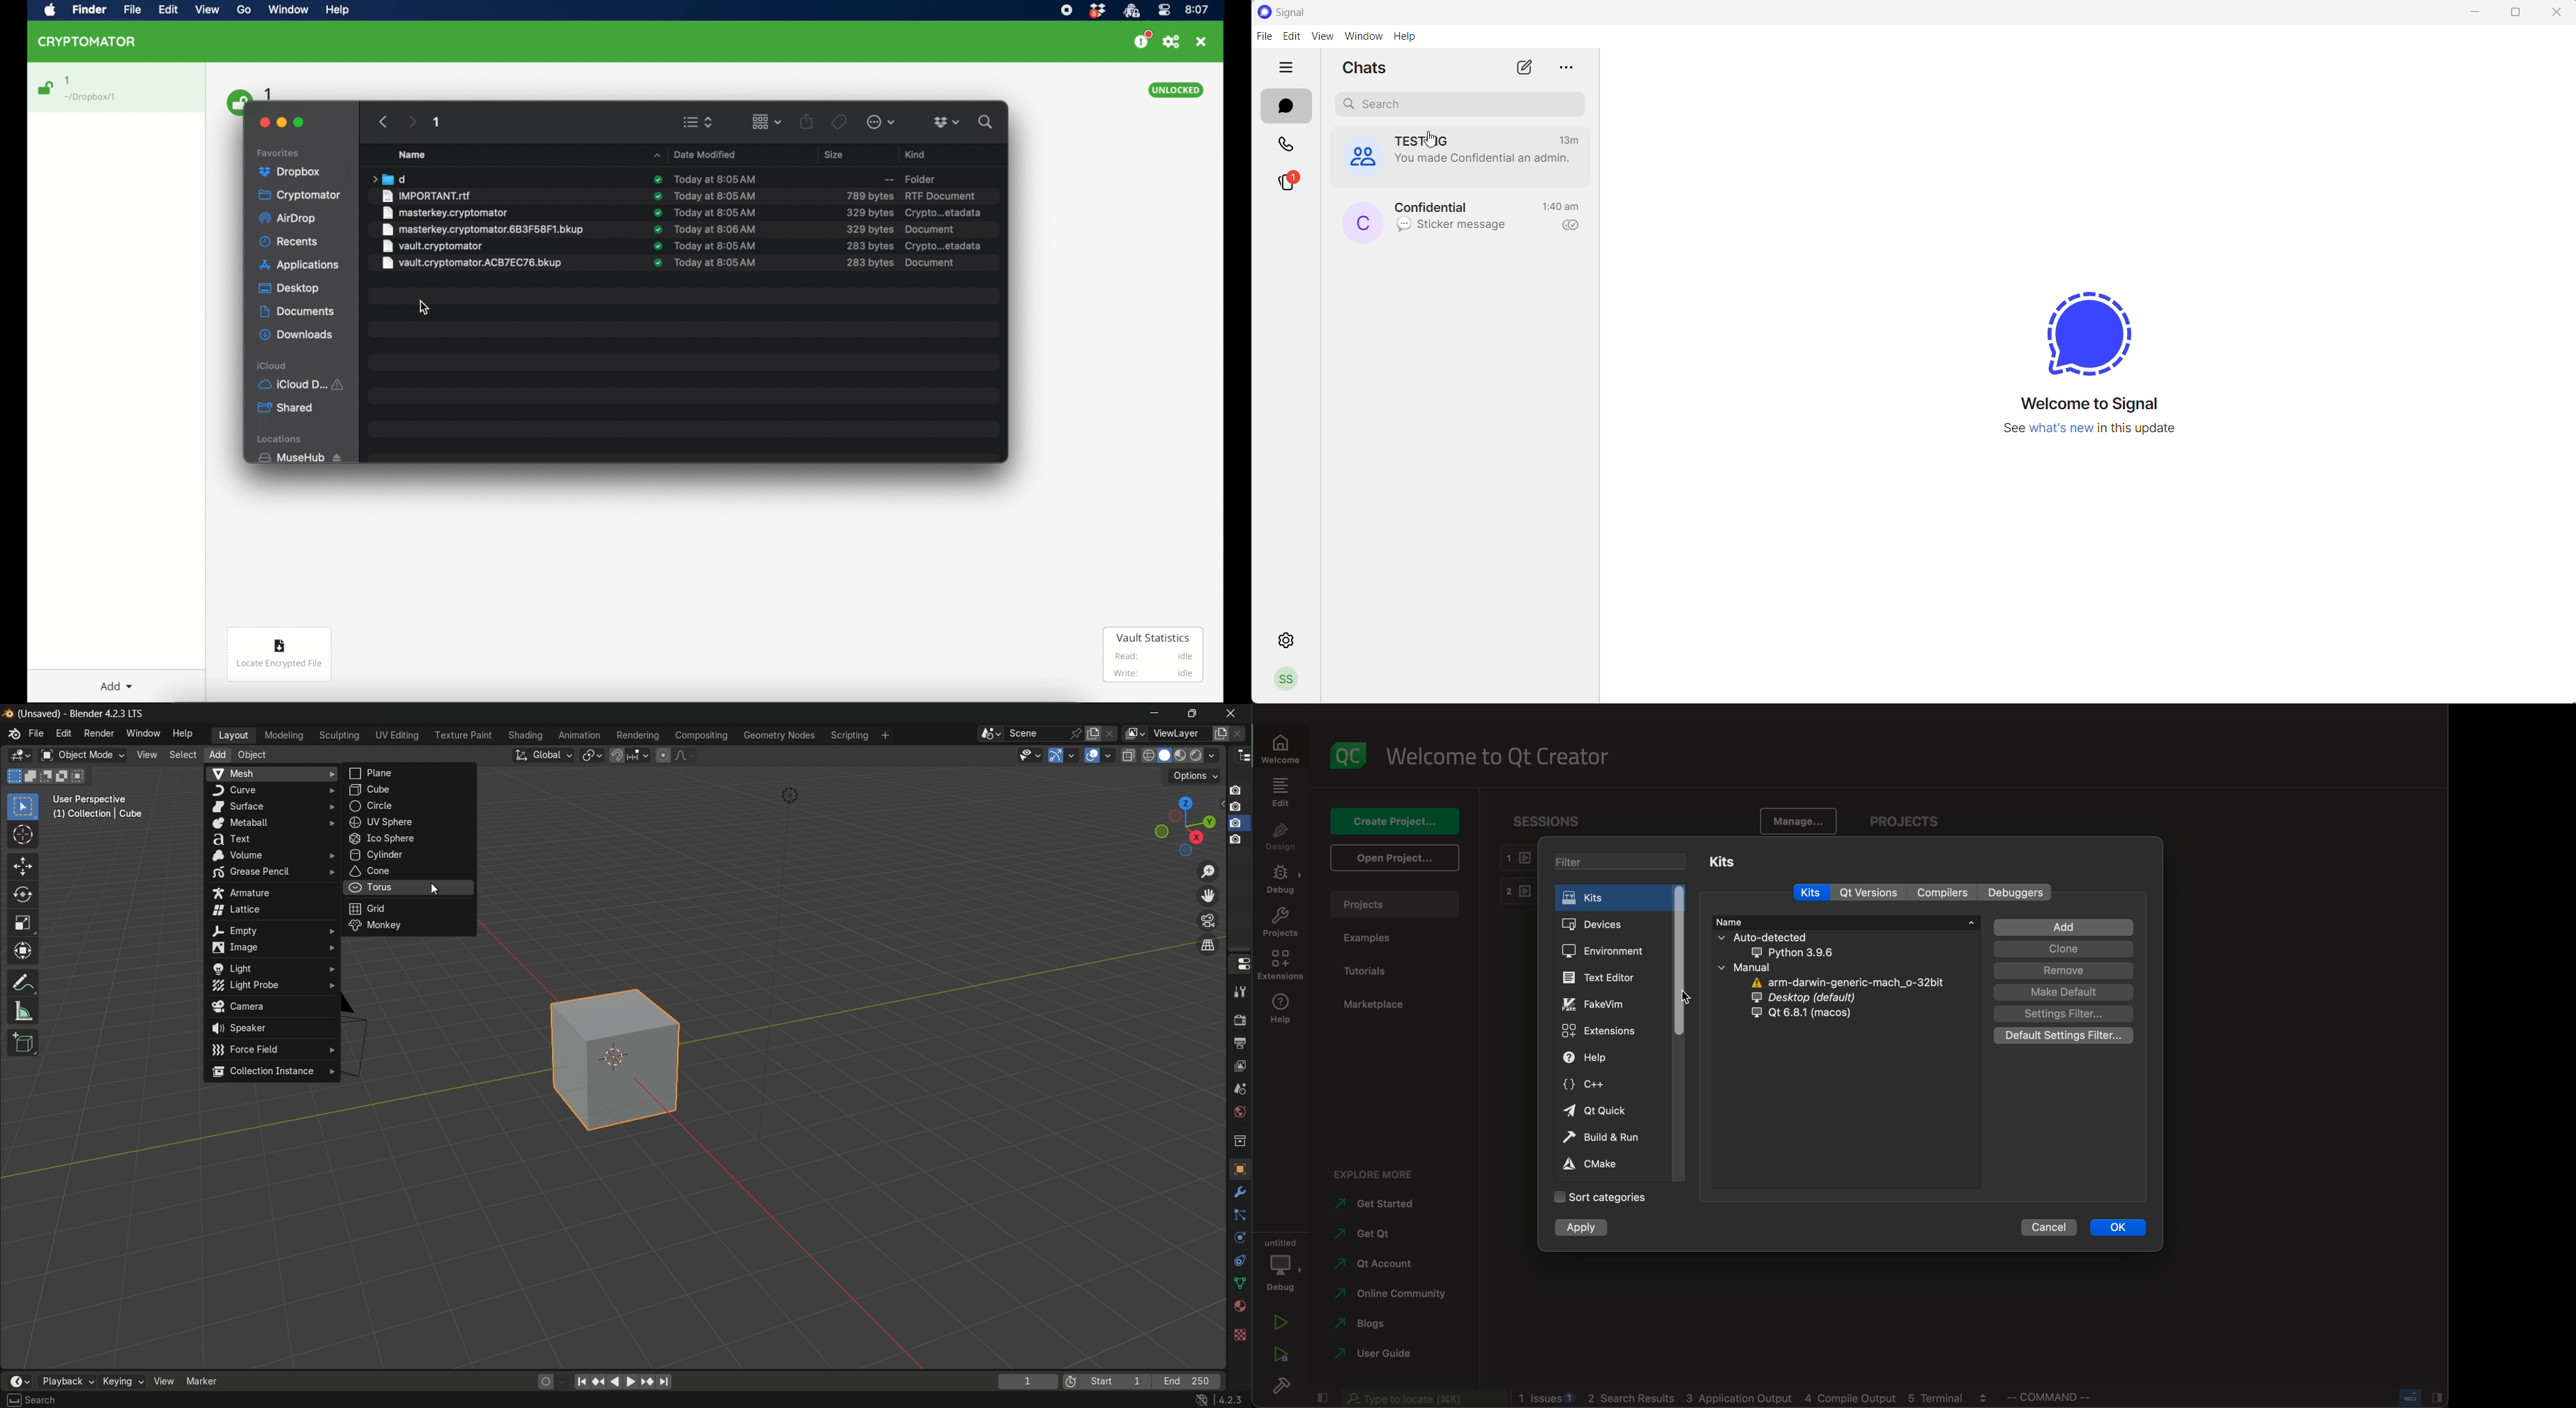 The width and height of the screenshot is (2576, 1428). I want to click on render menu, so click(99, 733).